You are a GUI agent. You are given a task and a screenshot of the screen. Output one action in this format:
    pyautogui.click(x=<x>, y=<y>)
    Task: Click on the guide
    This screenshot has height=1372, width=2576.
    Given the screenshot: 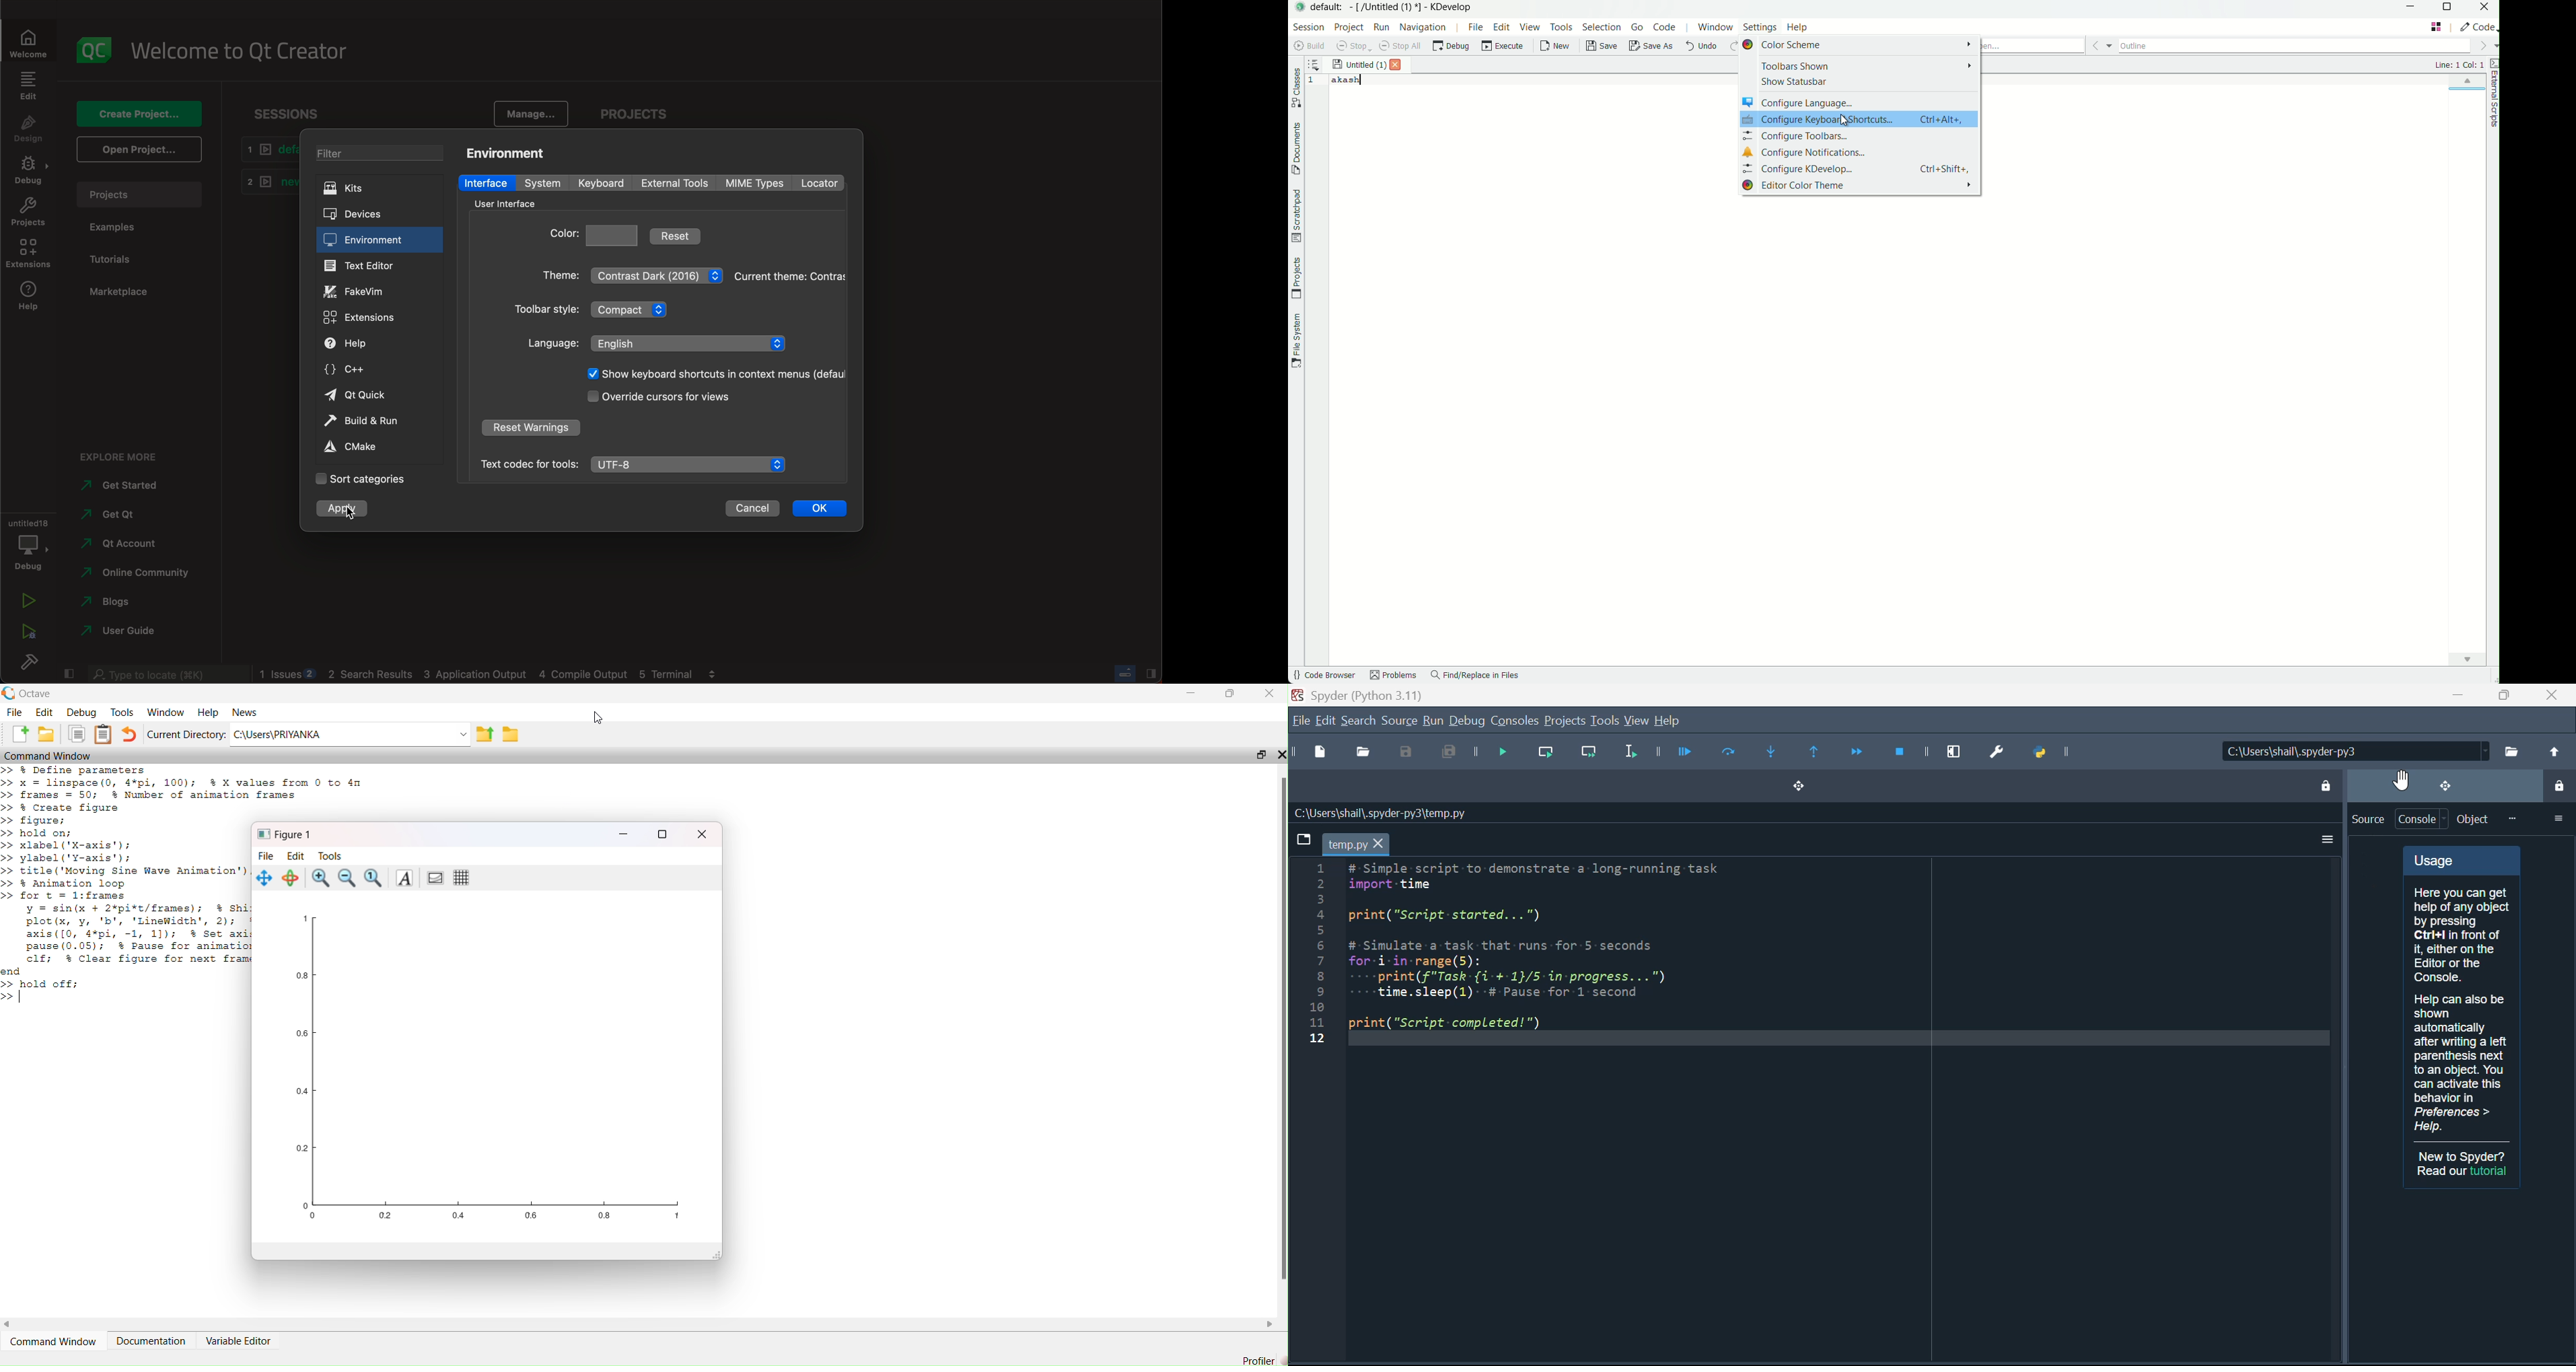 What is the action you would take?
    pyautogui.click(x=127, y=632)
    